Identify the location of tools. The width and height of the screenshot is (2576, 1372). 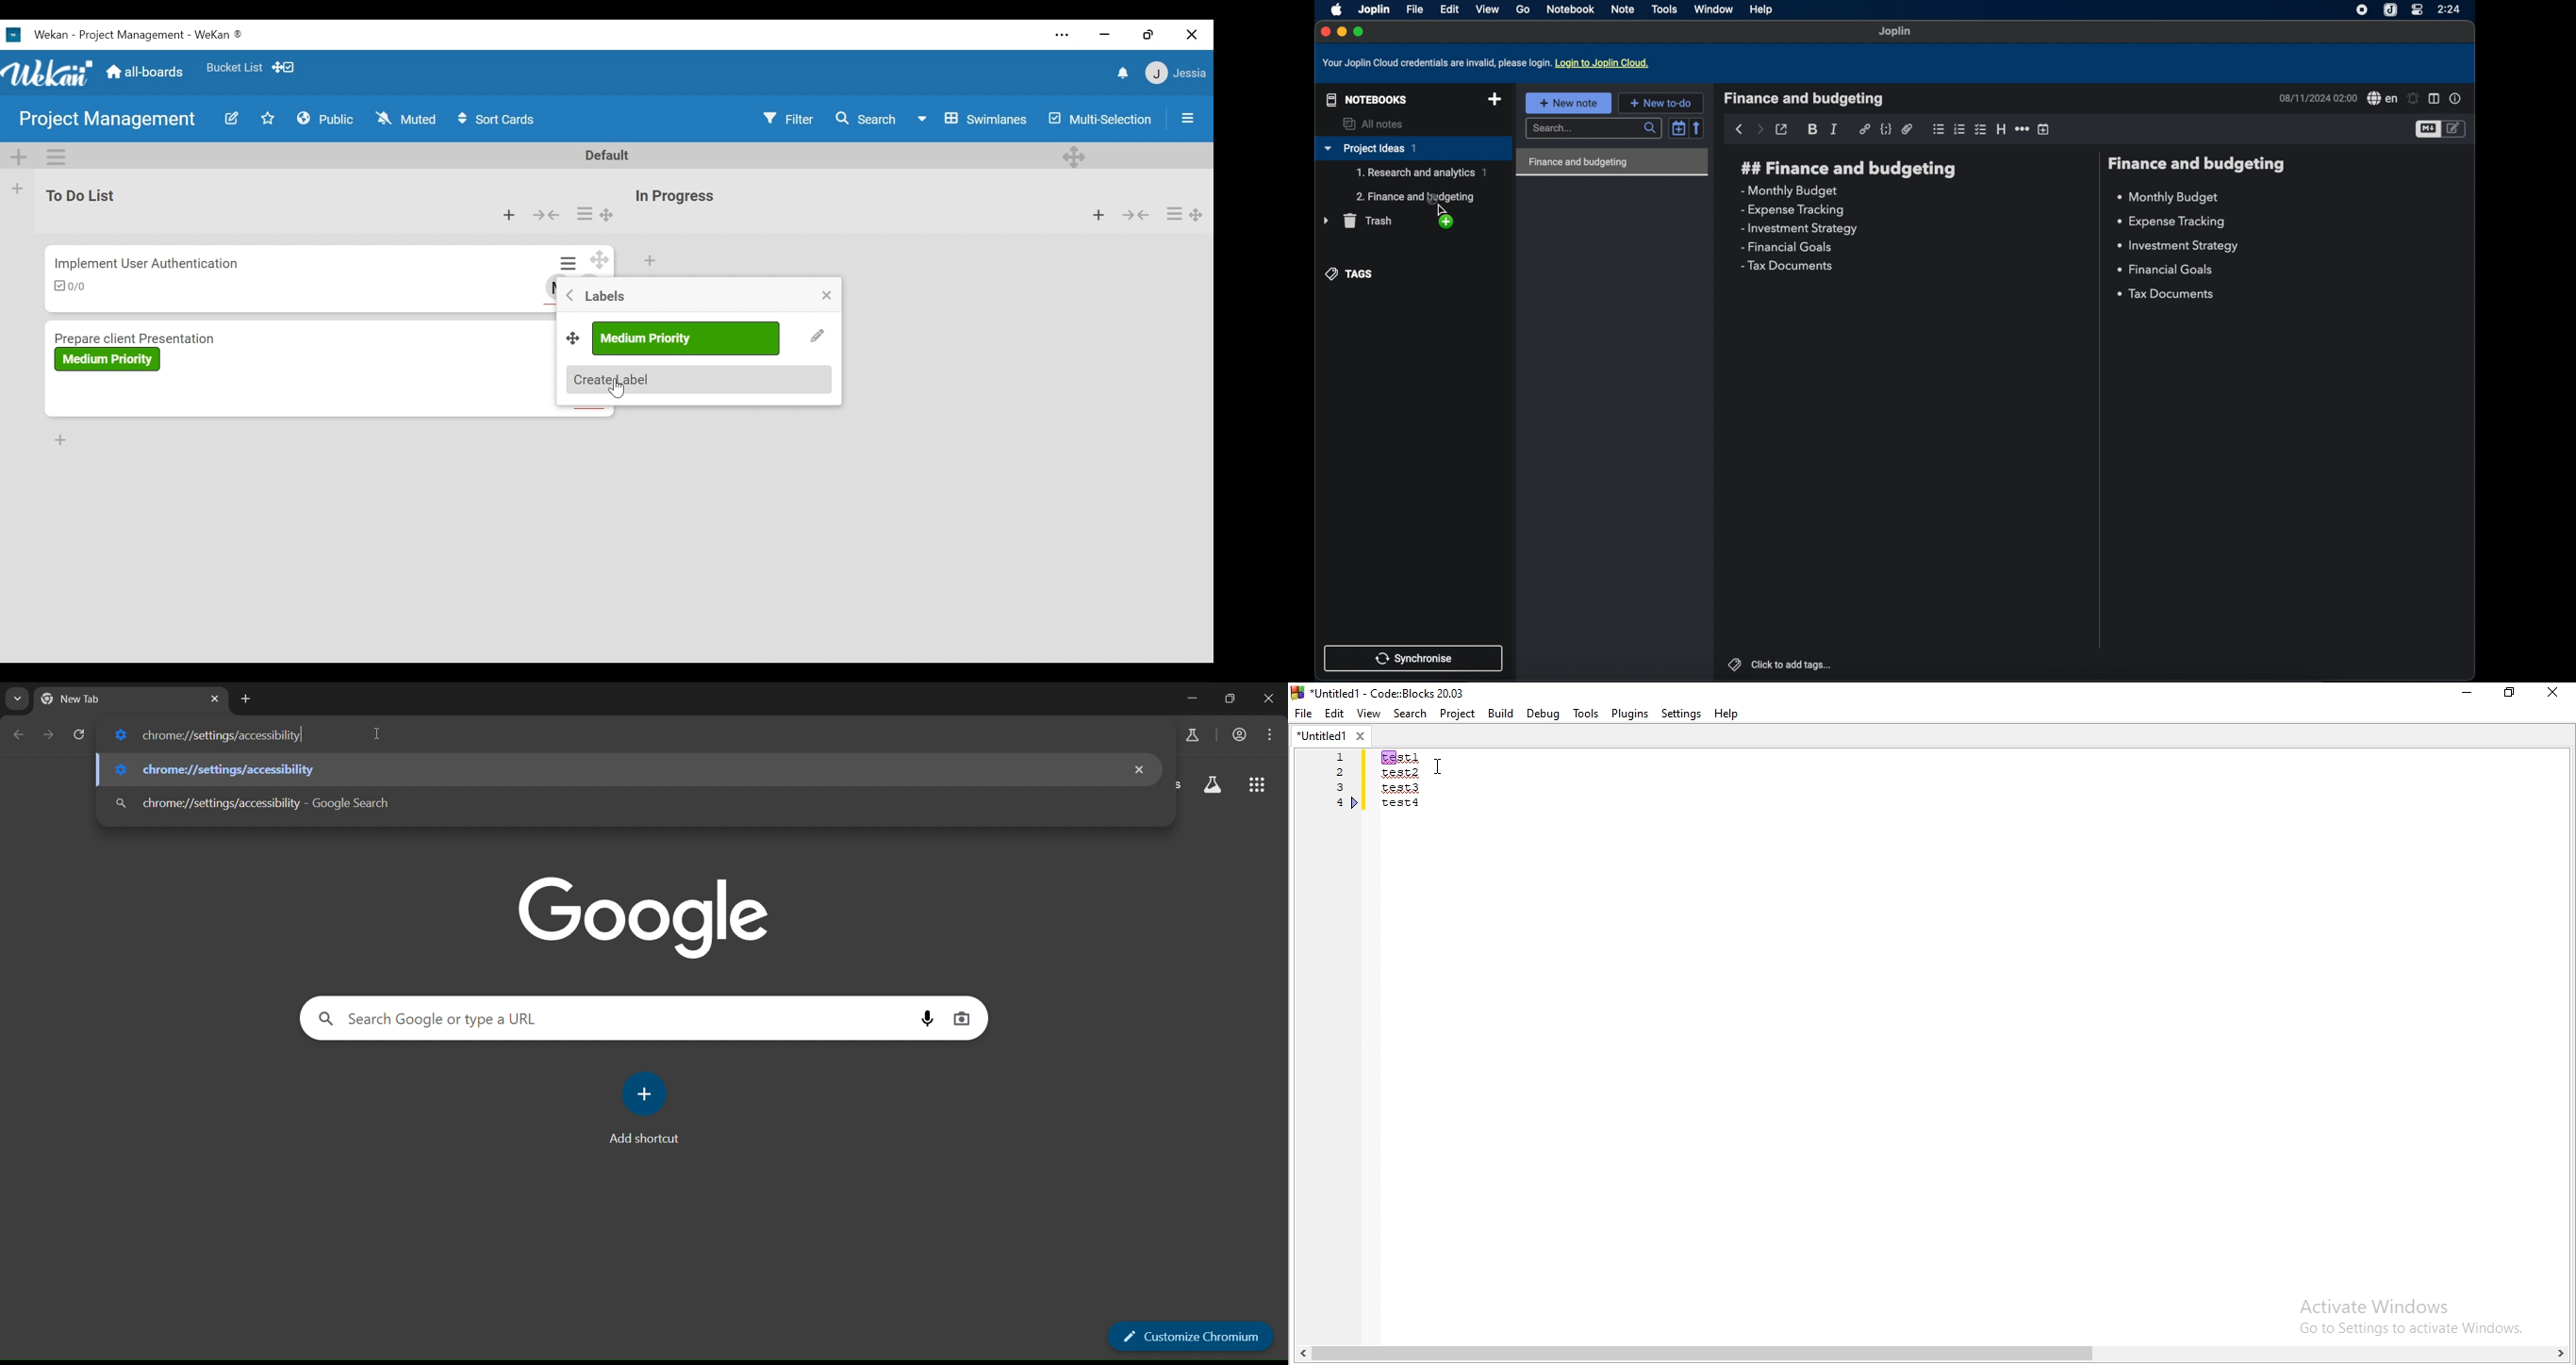
(1665, 9).